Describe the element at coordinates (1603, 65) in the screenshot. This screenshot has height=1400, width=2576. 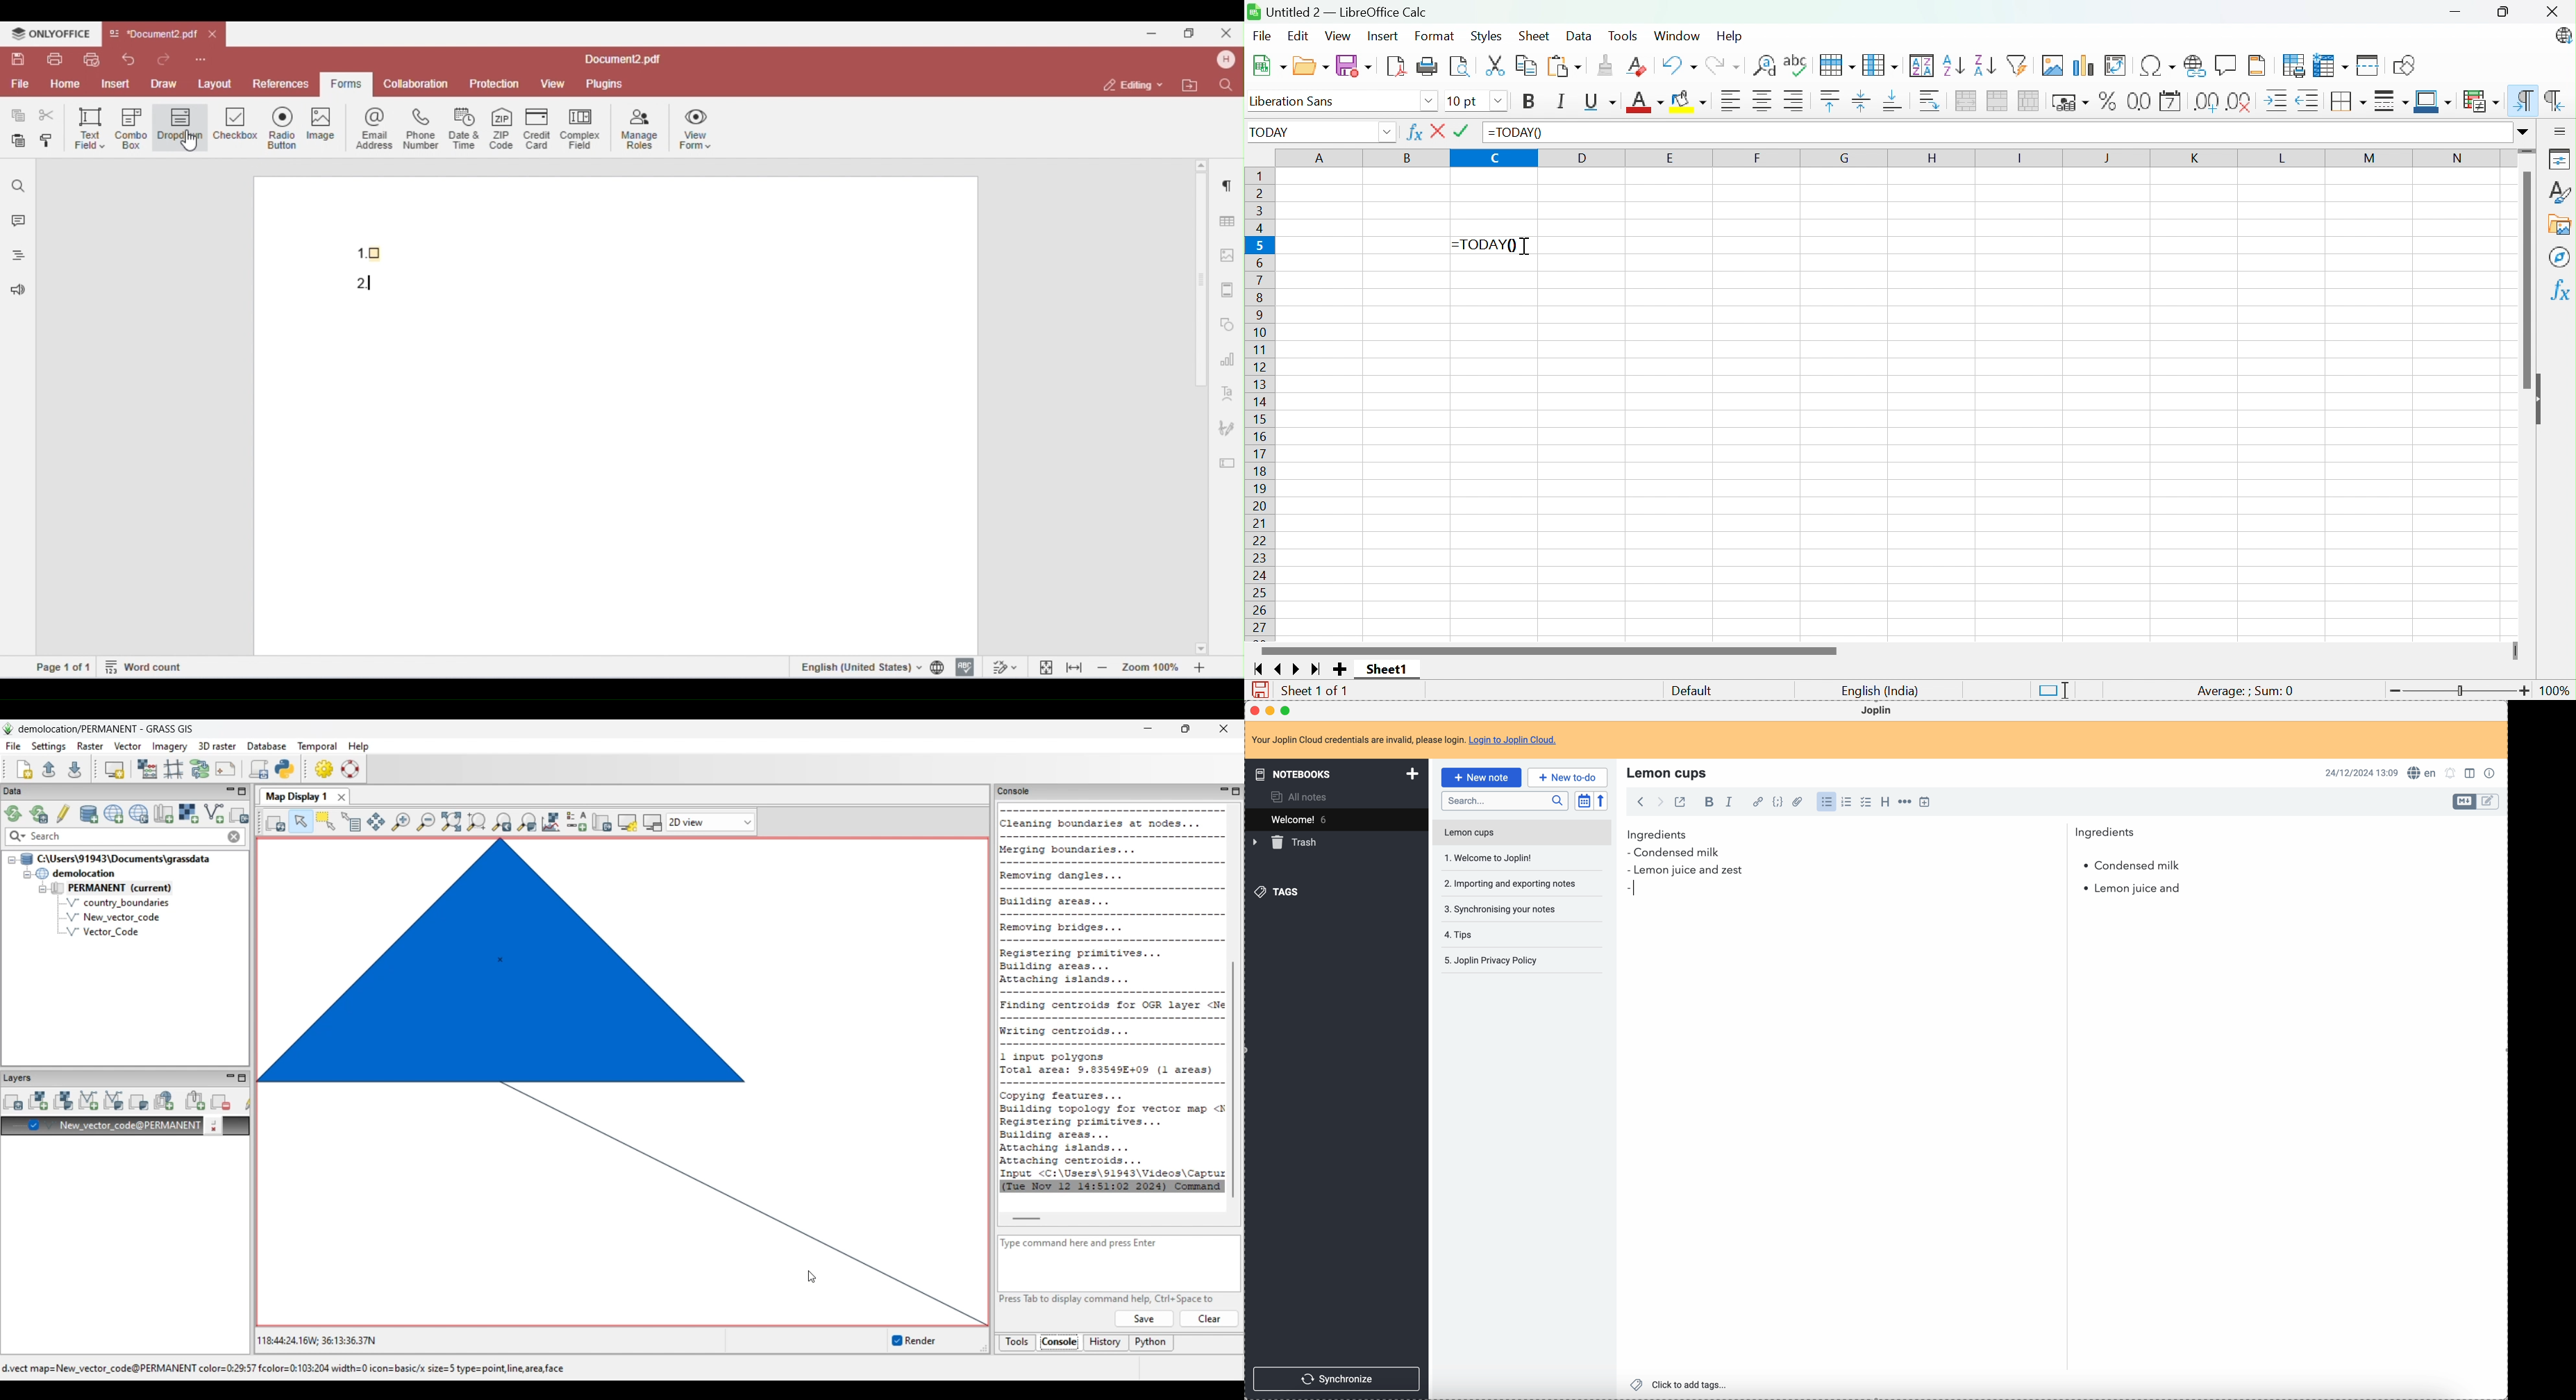
I see `Clone formatting` at that location.